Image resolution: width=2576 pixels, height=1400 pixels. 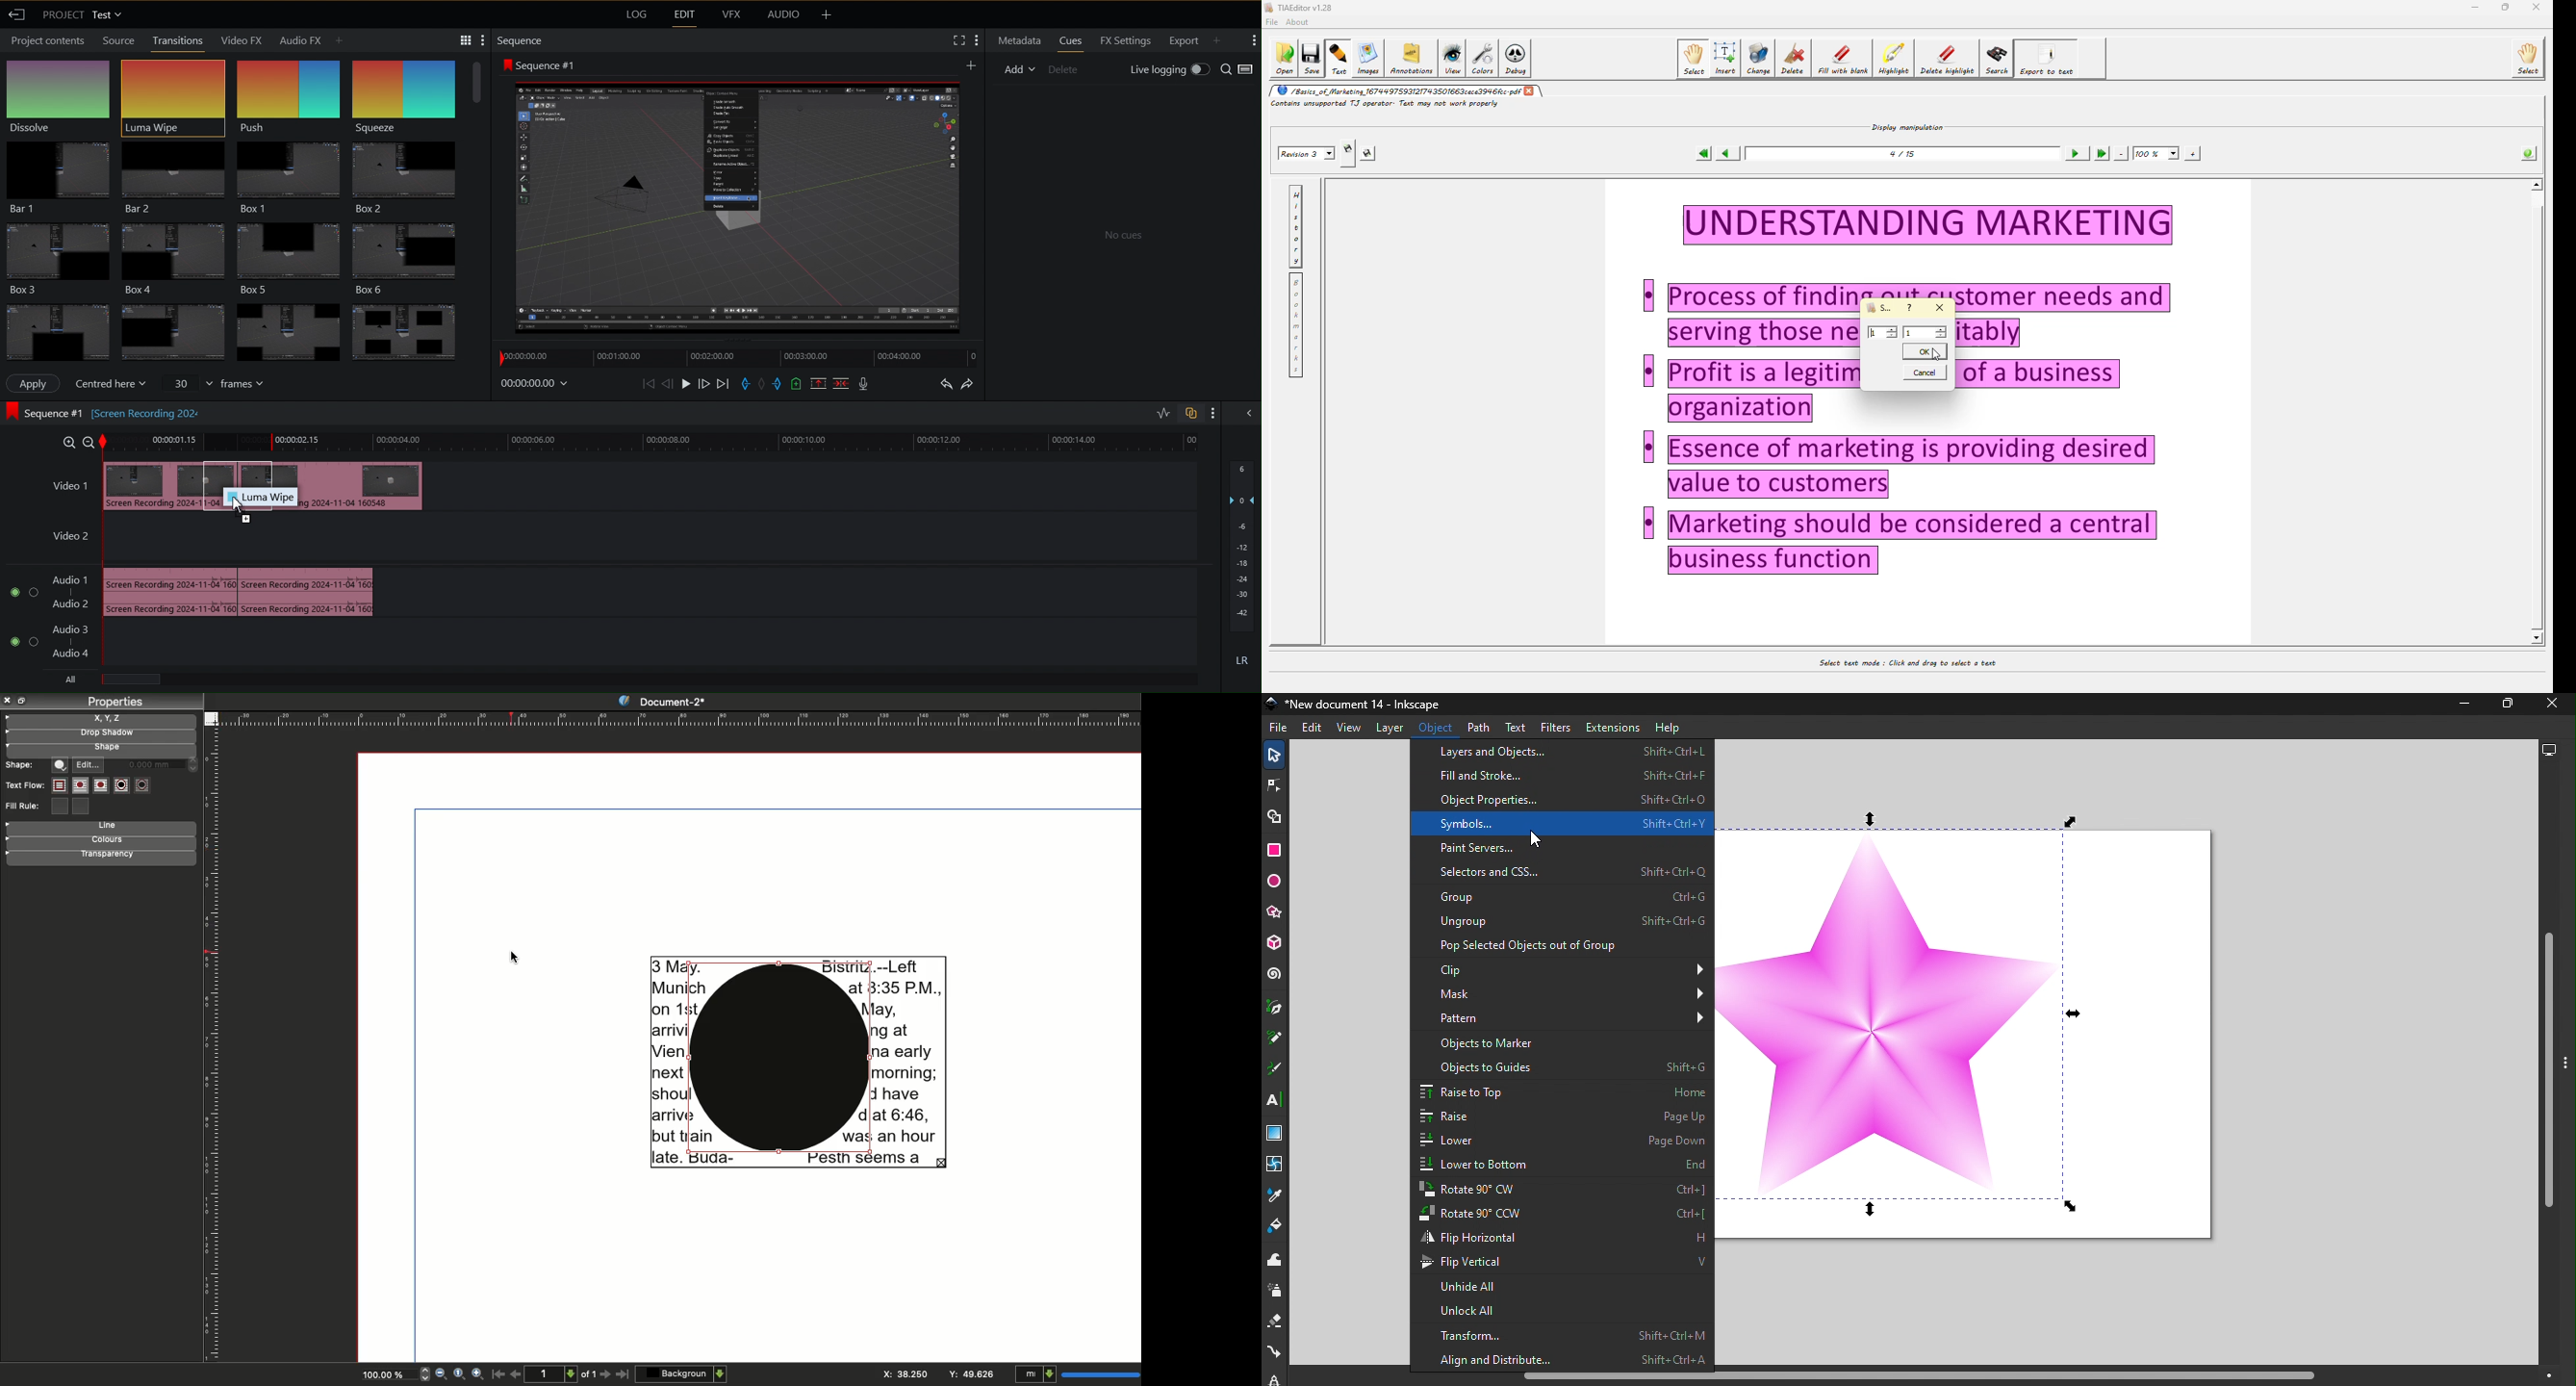 I want to click on Text flow, so click(x=24, y=786).